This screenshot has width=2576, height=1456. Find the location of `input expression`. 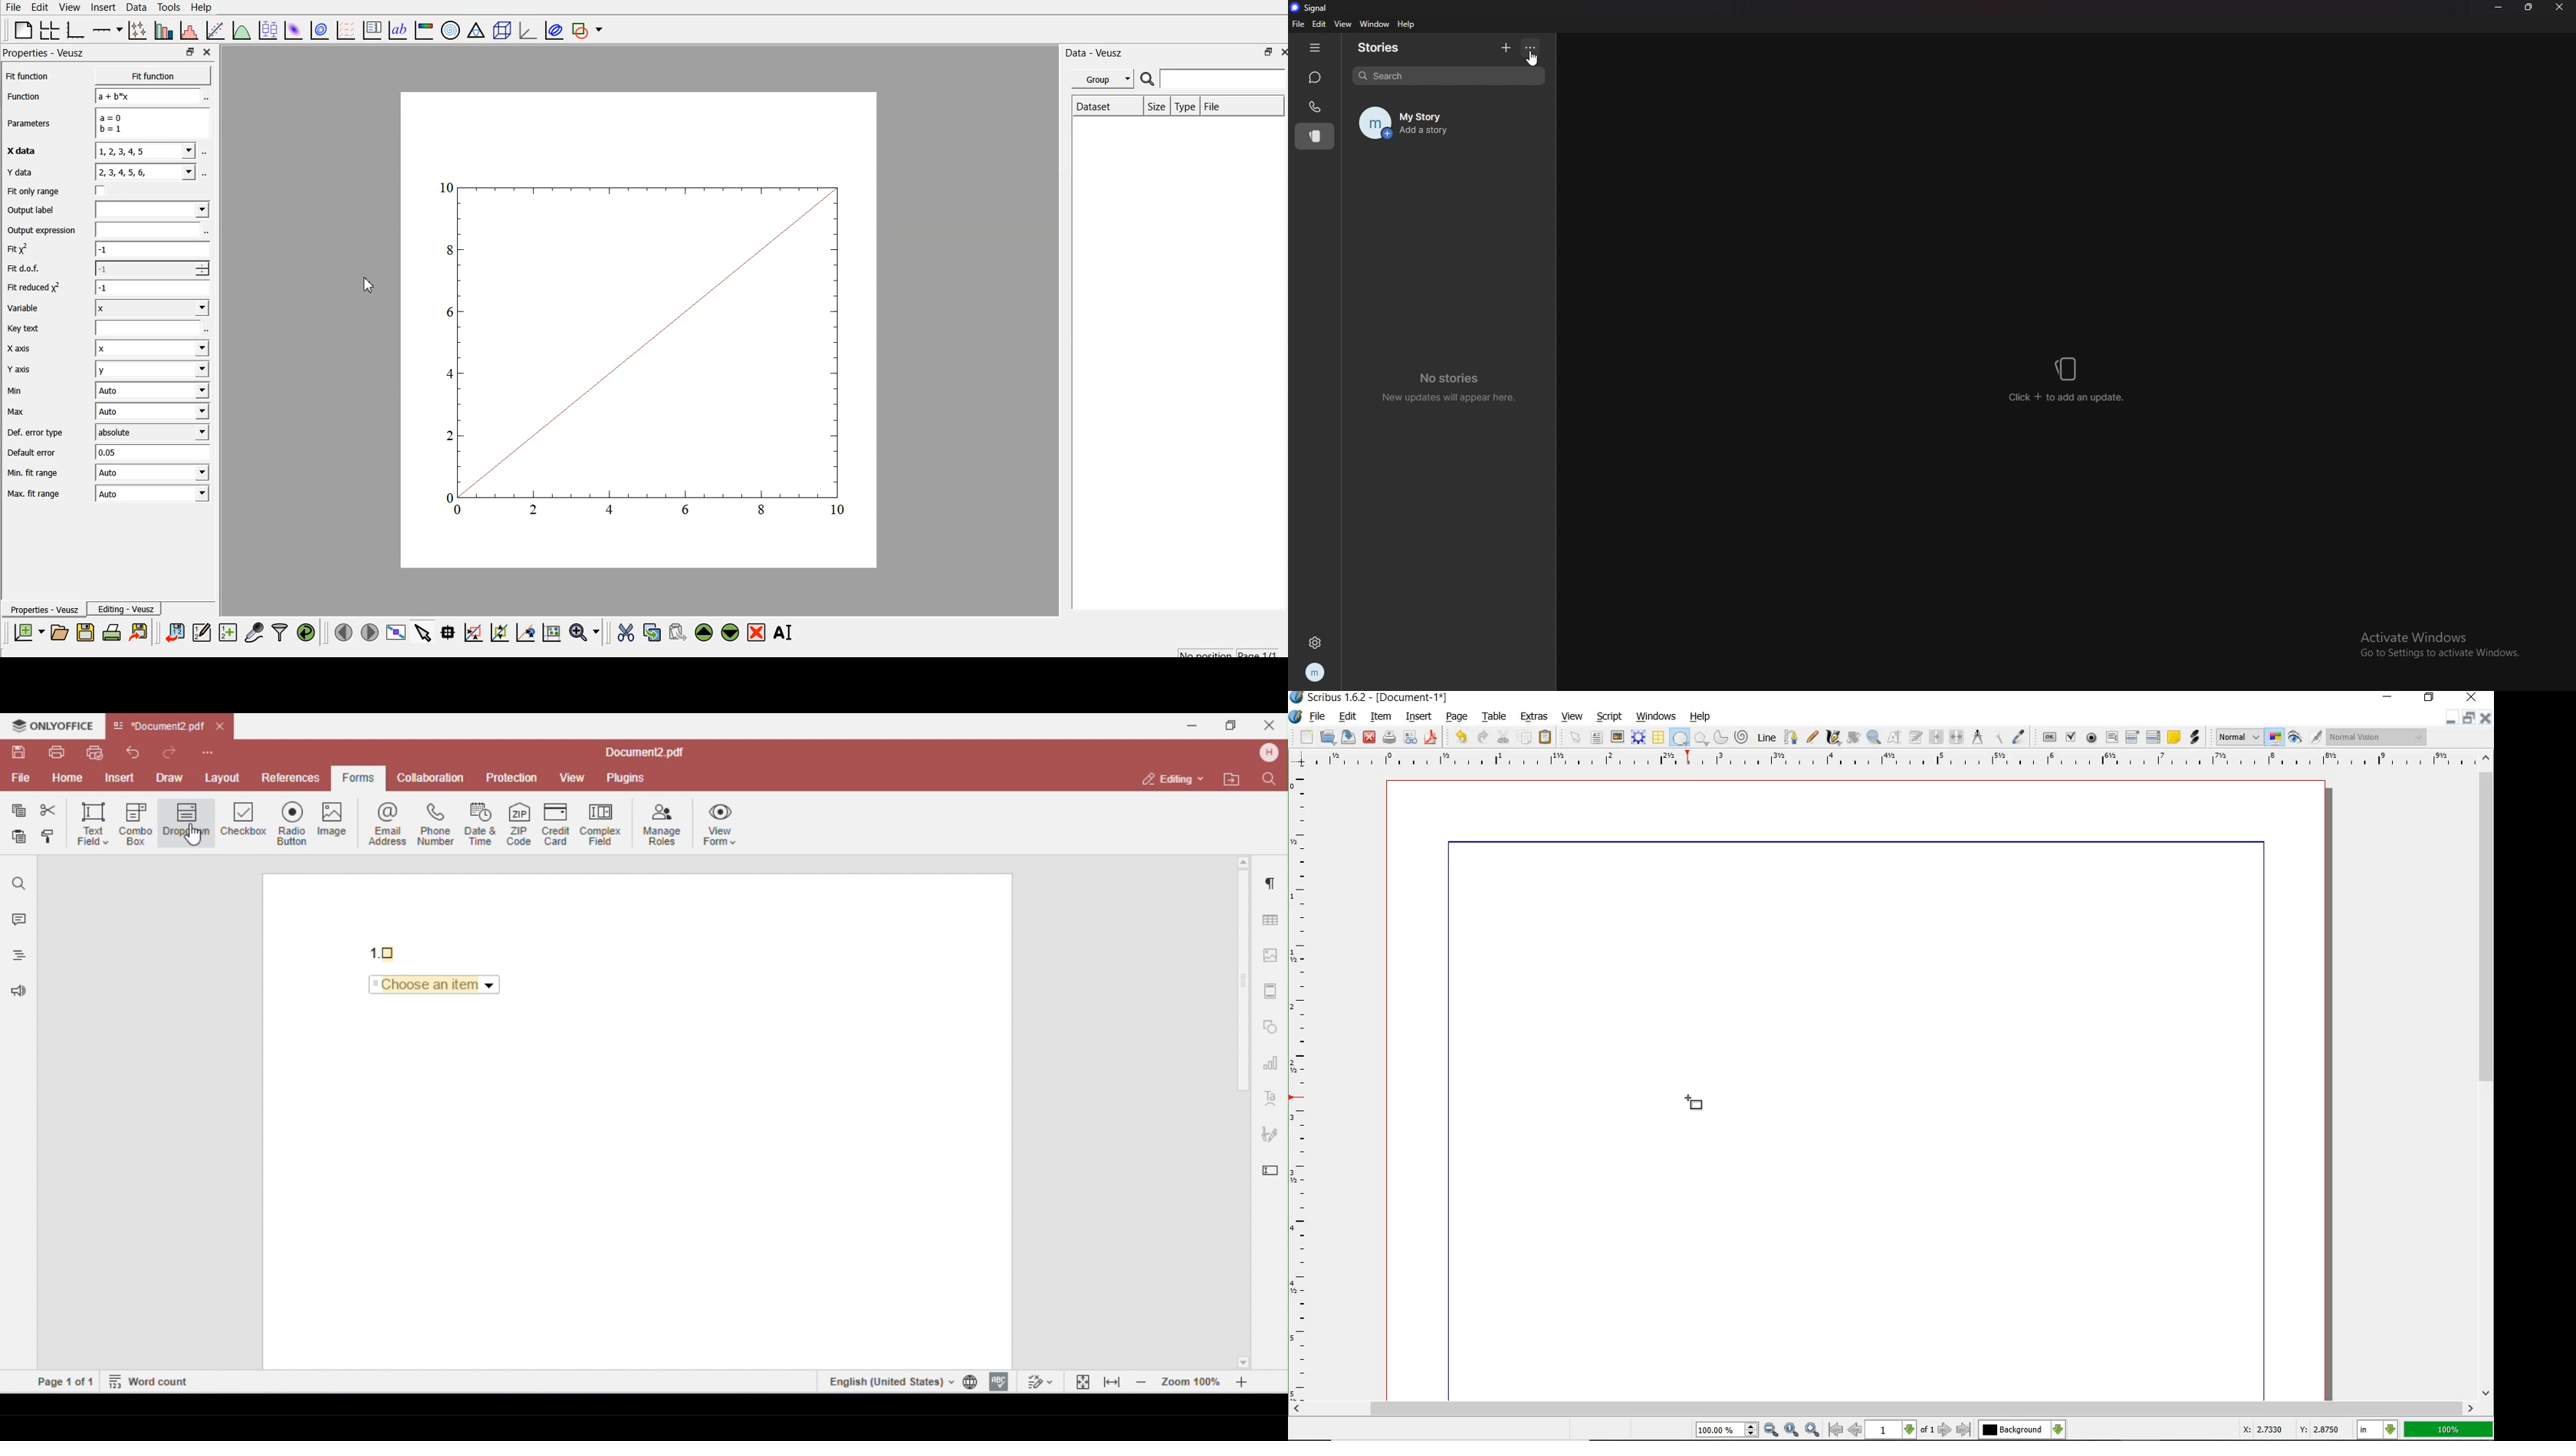

input expression is located at coordinates (153, 231).